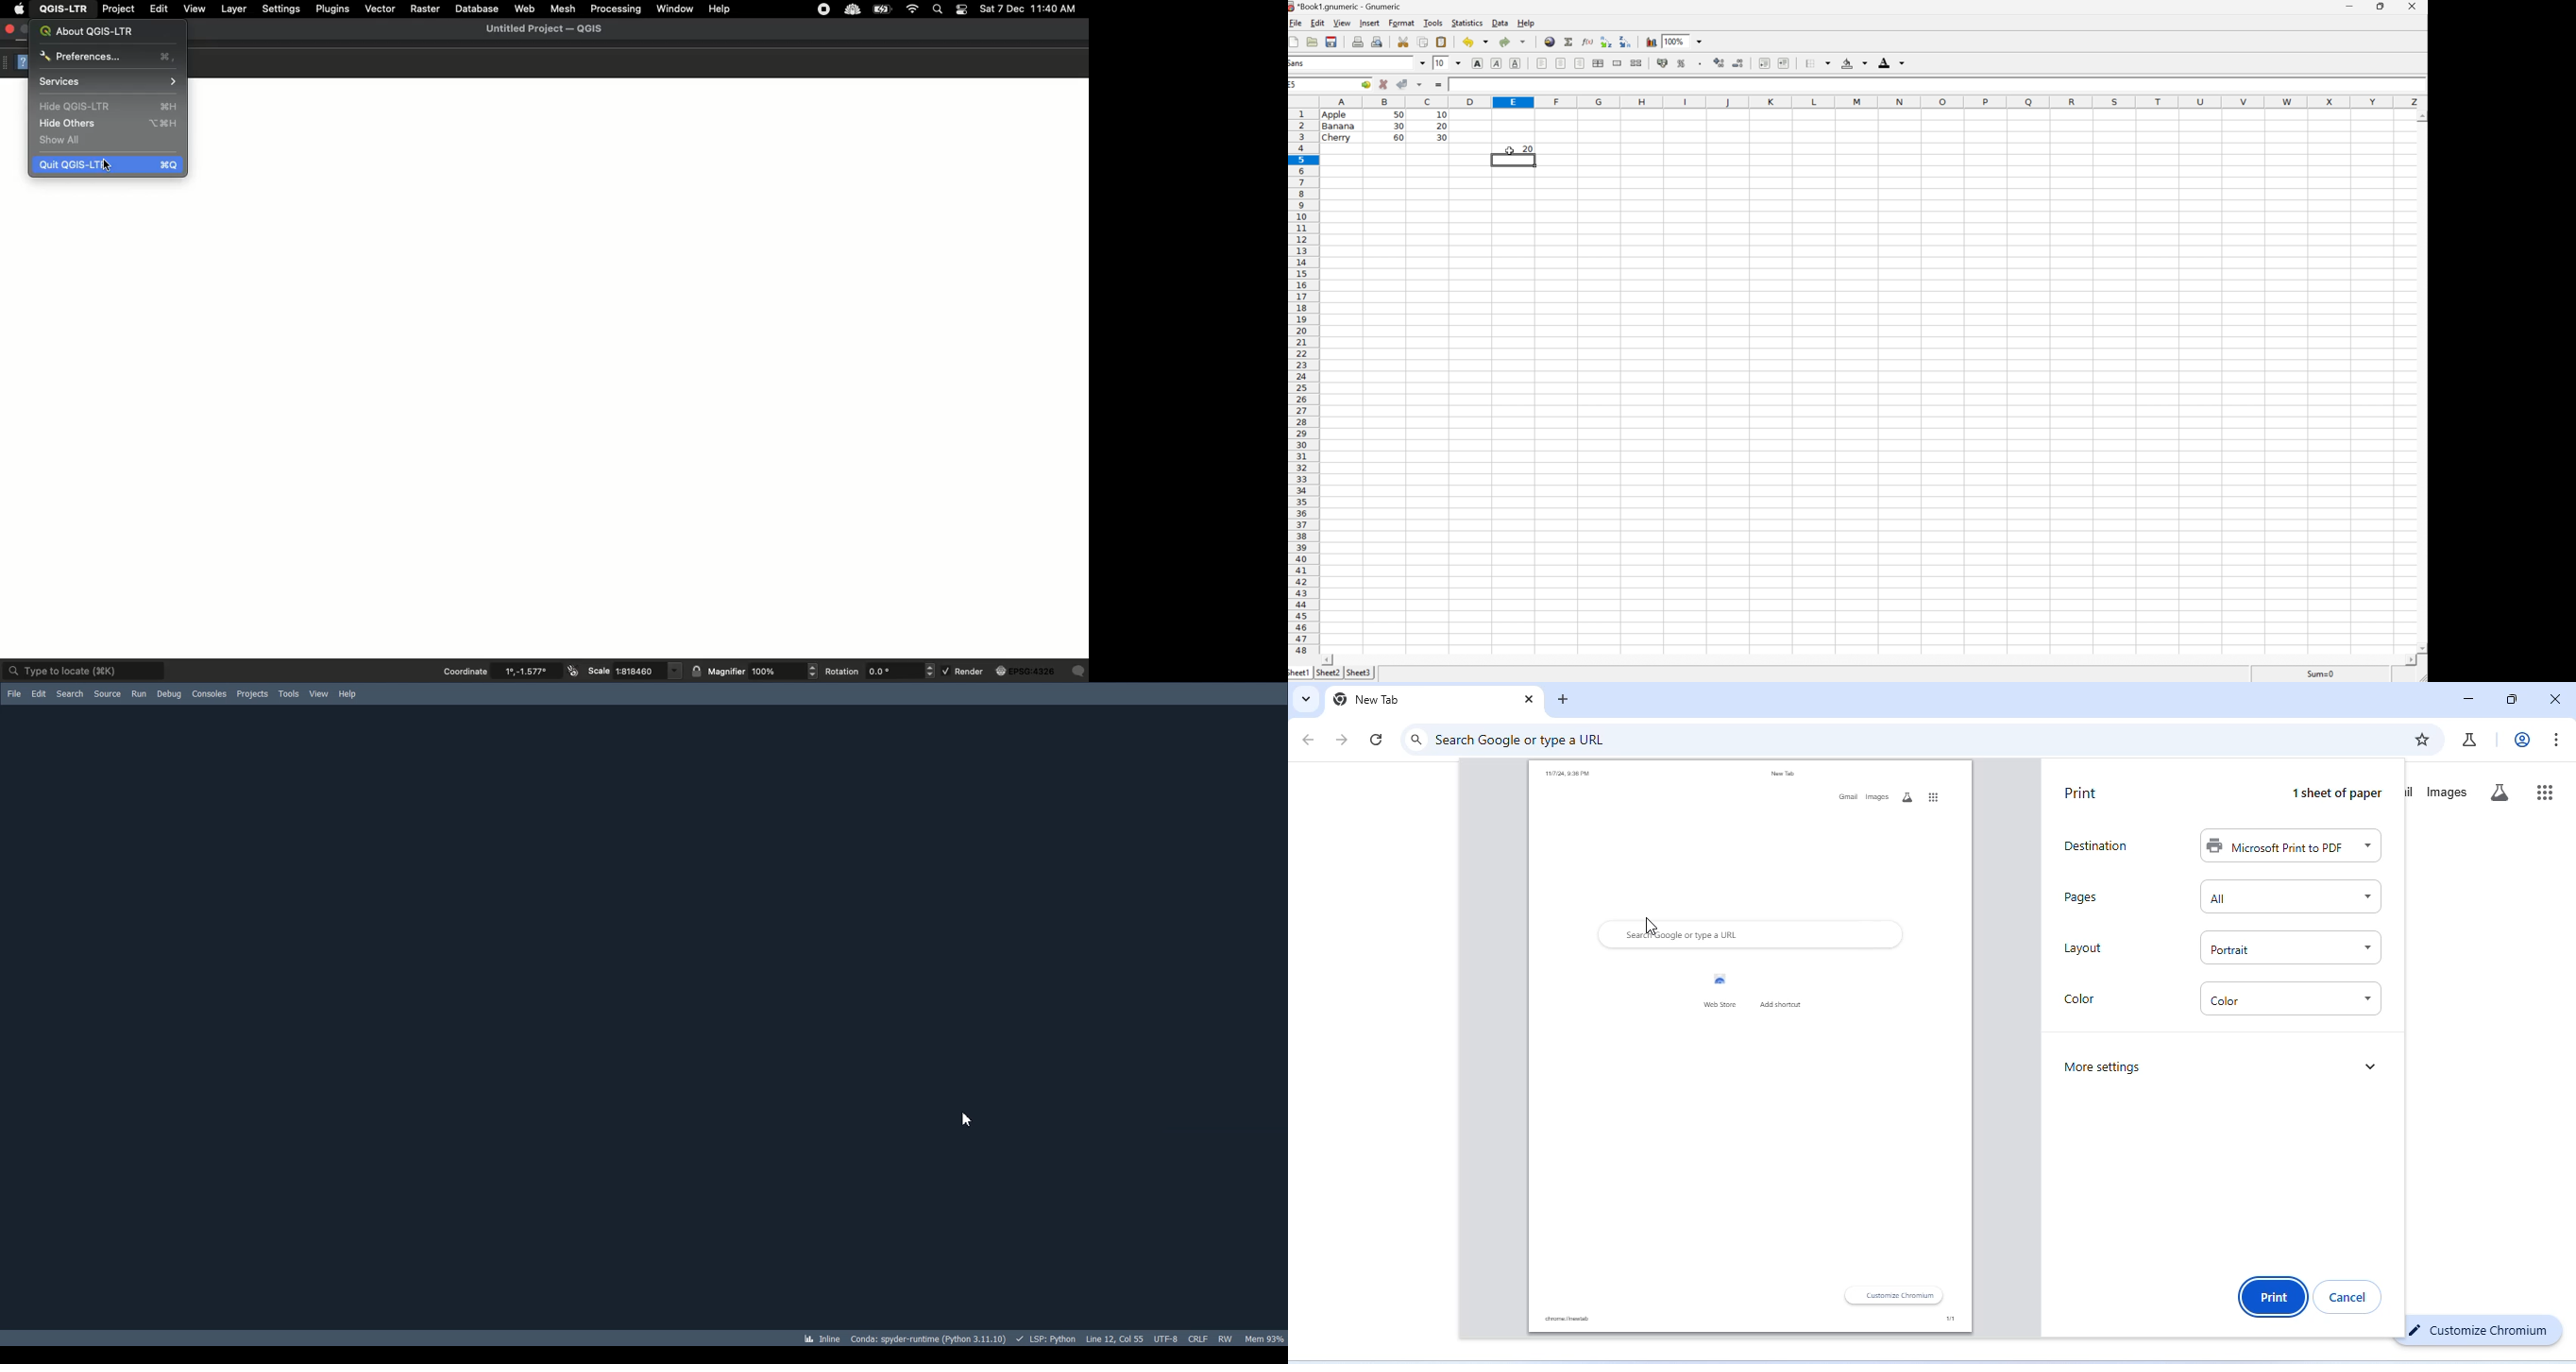 The width and height of the screenshot is (2576, 1372). What do you see at coordinates (822, 1338) in the screenshot?
I see `Inline` at bounding box center [822, 1338].